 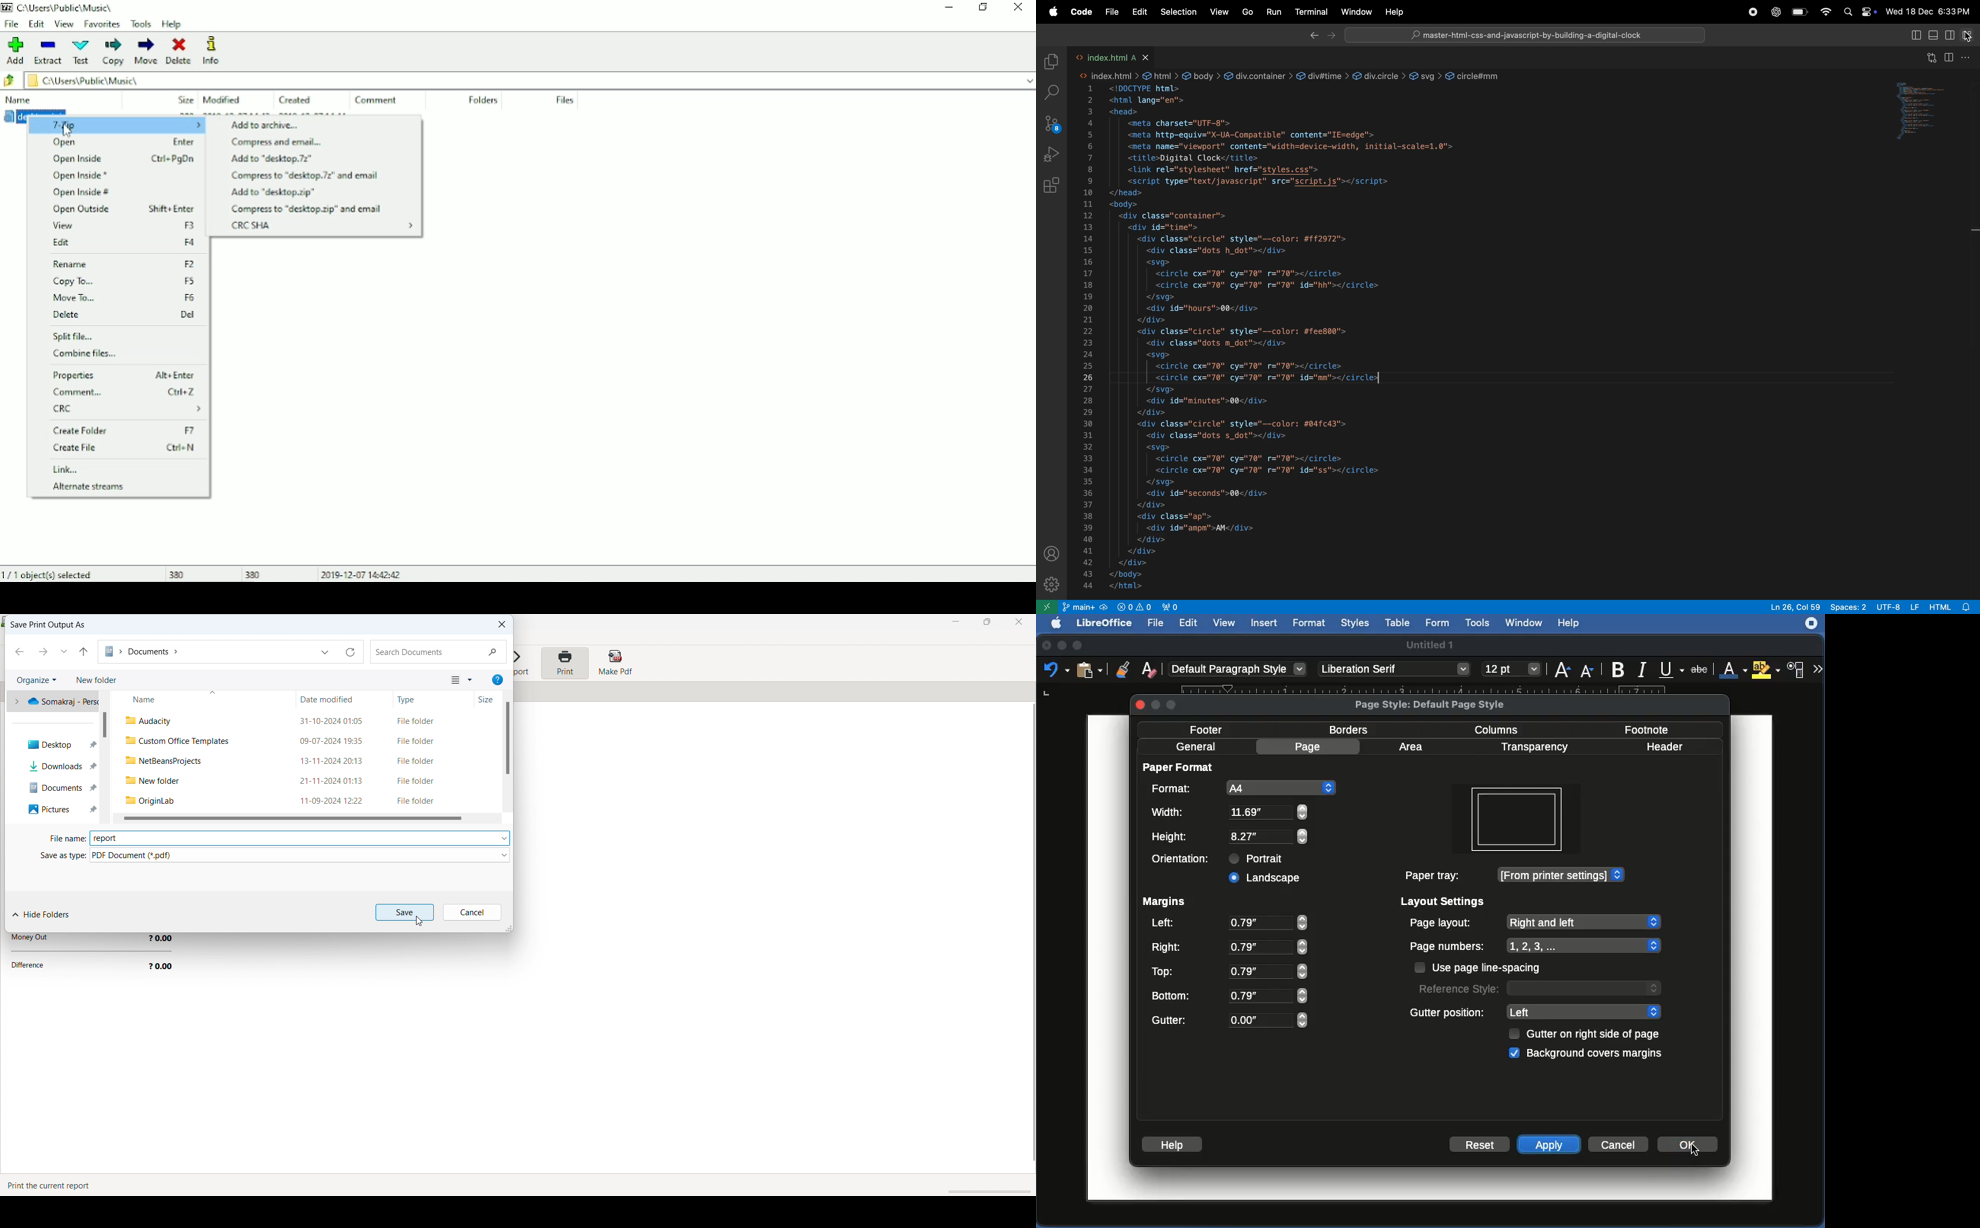 I want to click on Help, so click(x=1572, y=623).